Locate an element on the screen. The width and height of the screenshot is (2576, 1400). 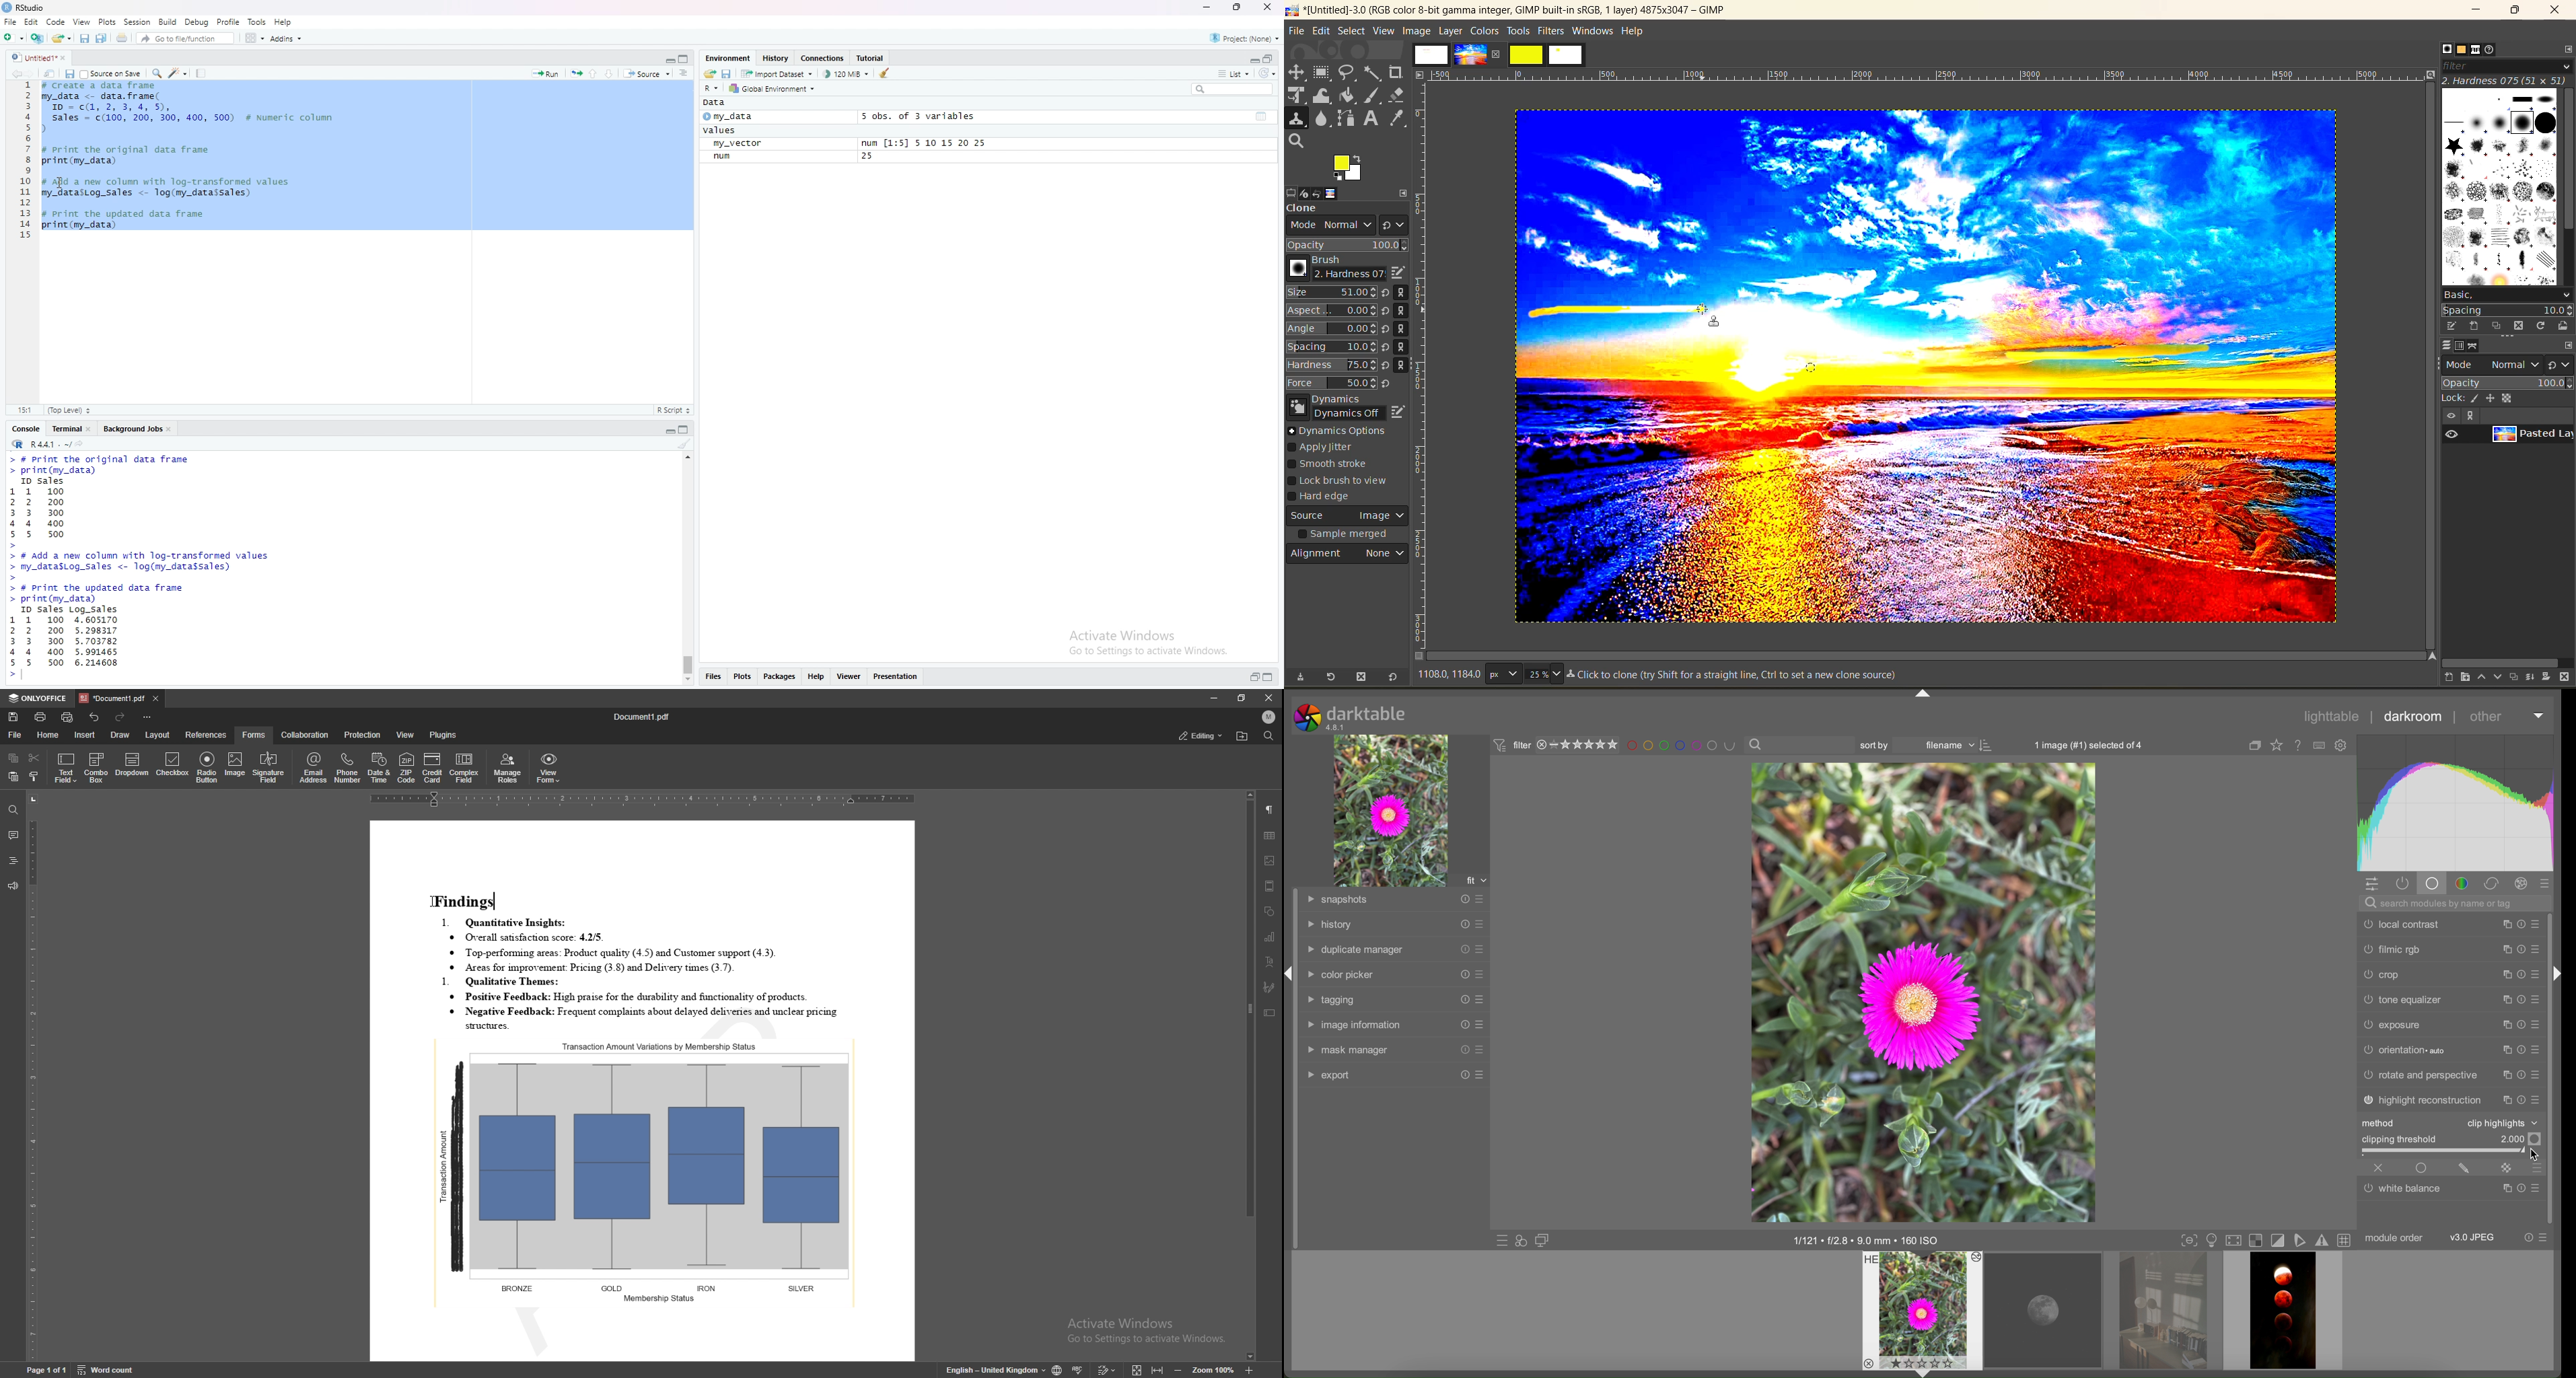
softproofing is located at coordinates (2304, 1240).